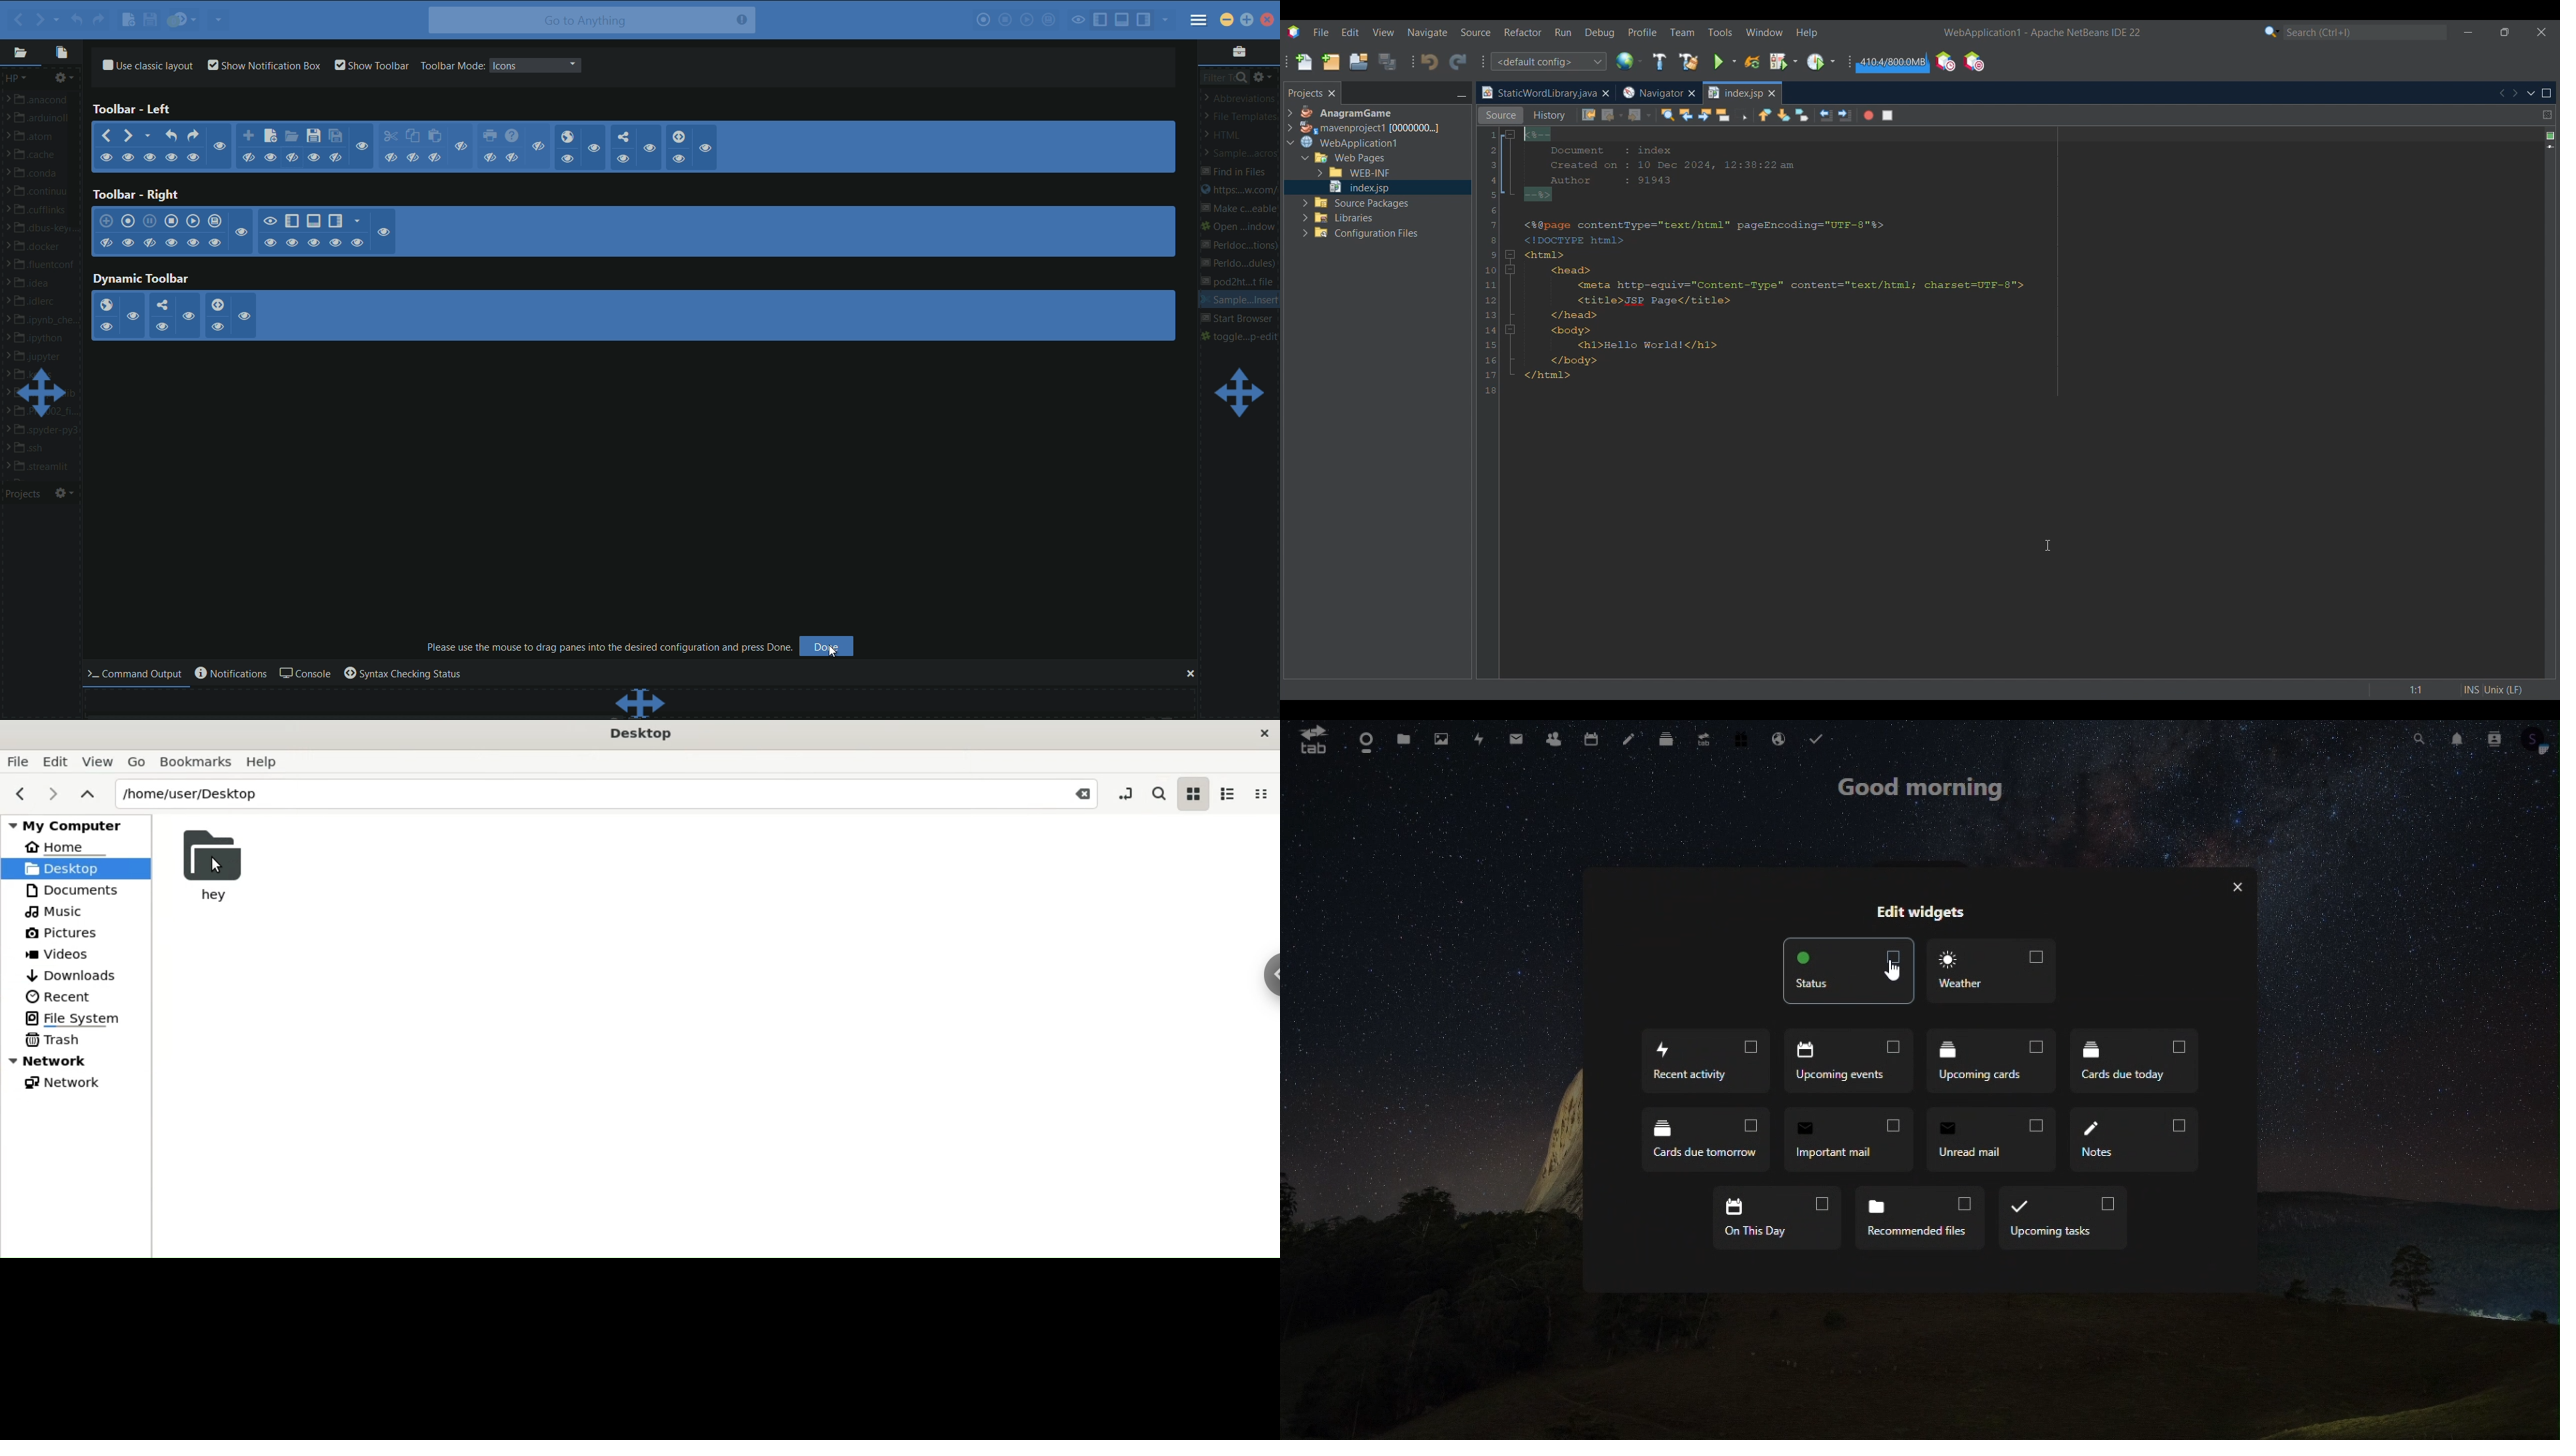 The image size is (2576, 1456). What do you see at coordinates (567, 137) in the screenshot?
I see `view in browser` at bounding box center [567, 137].